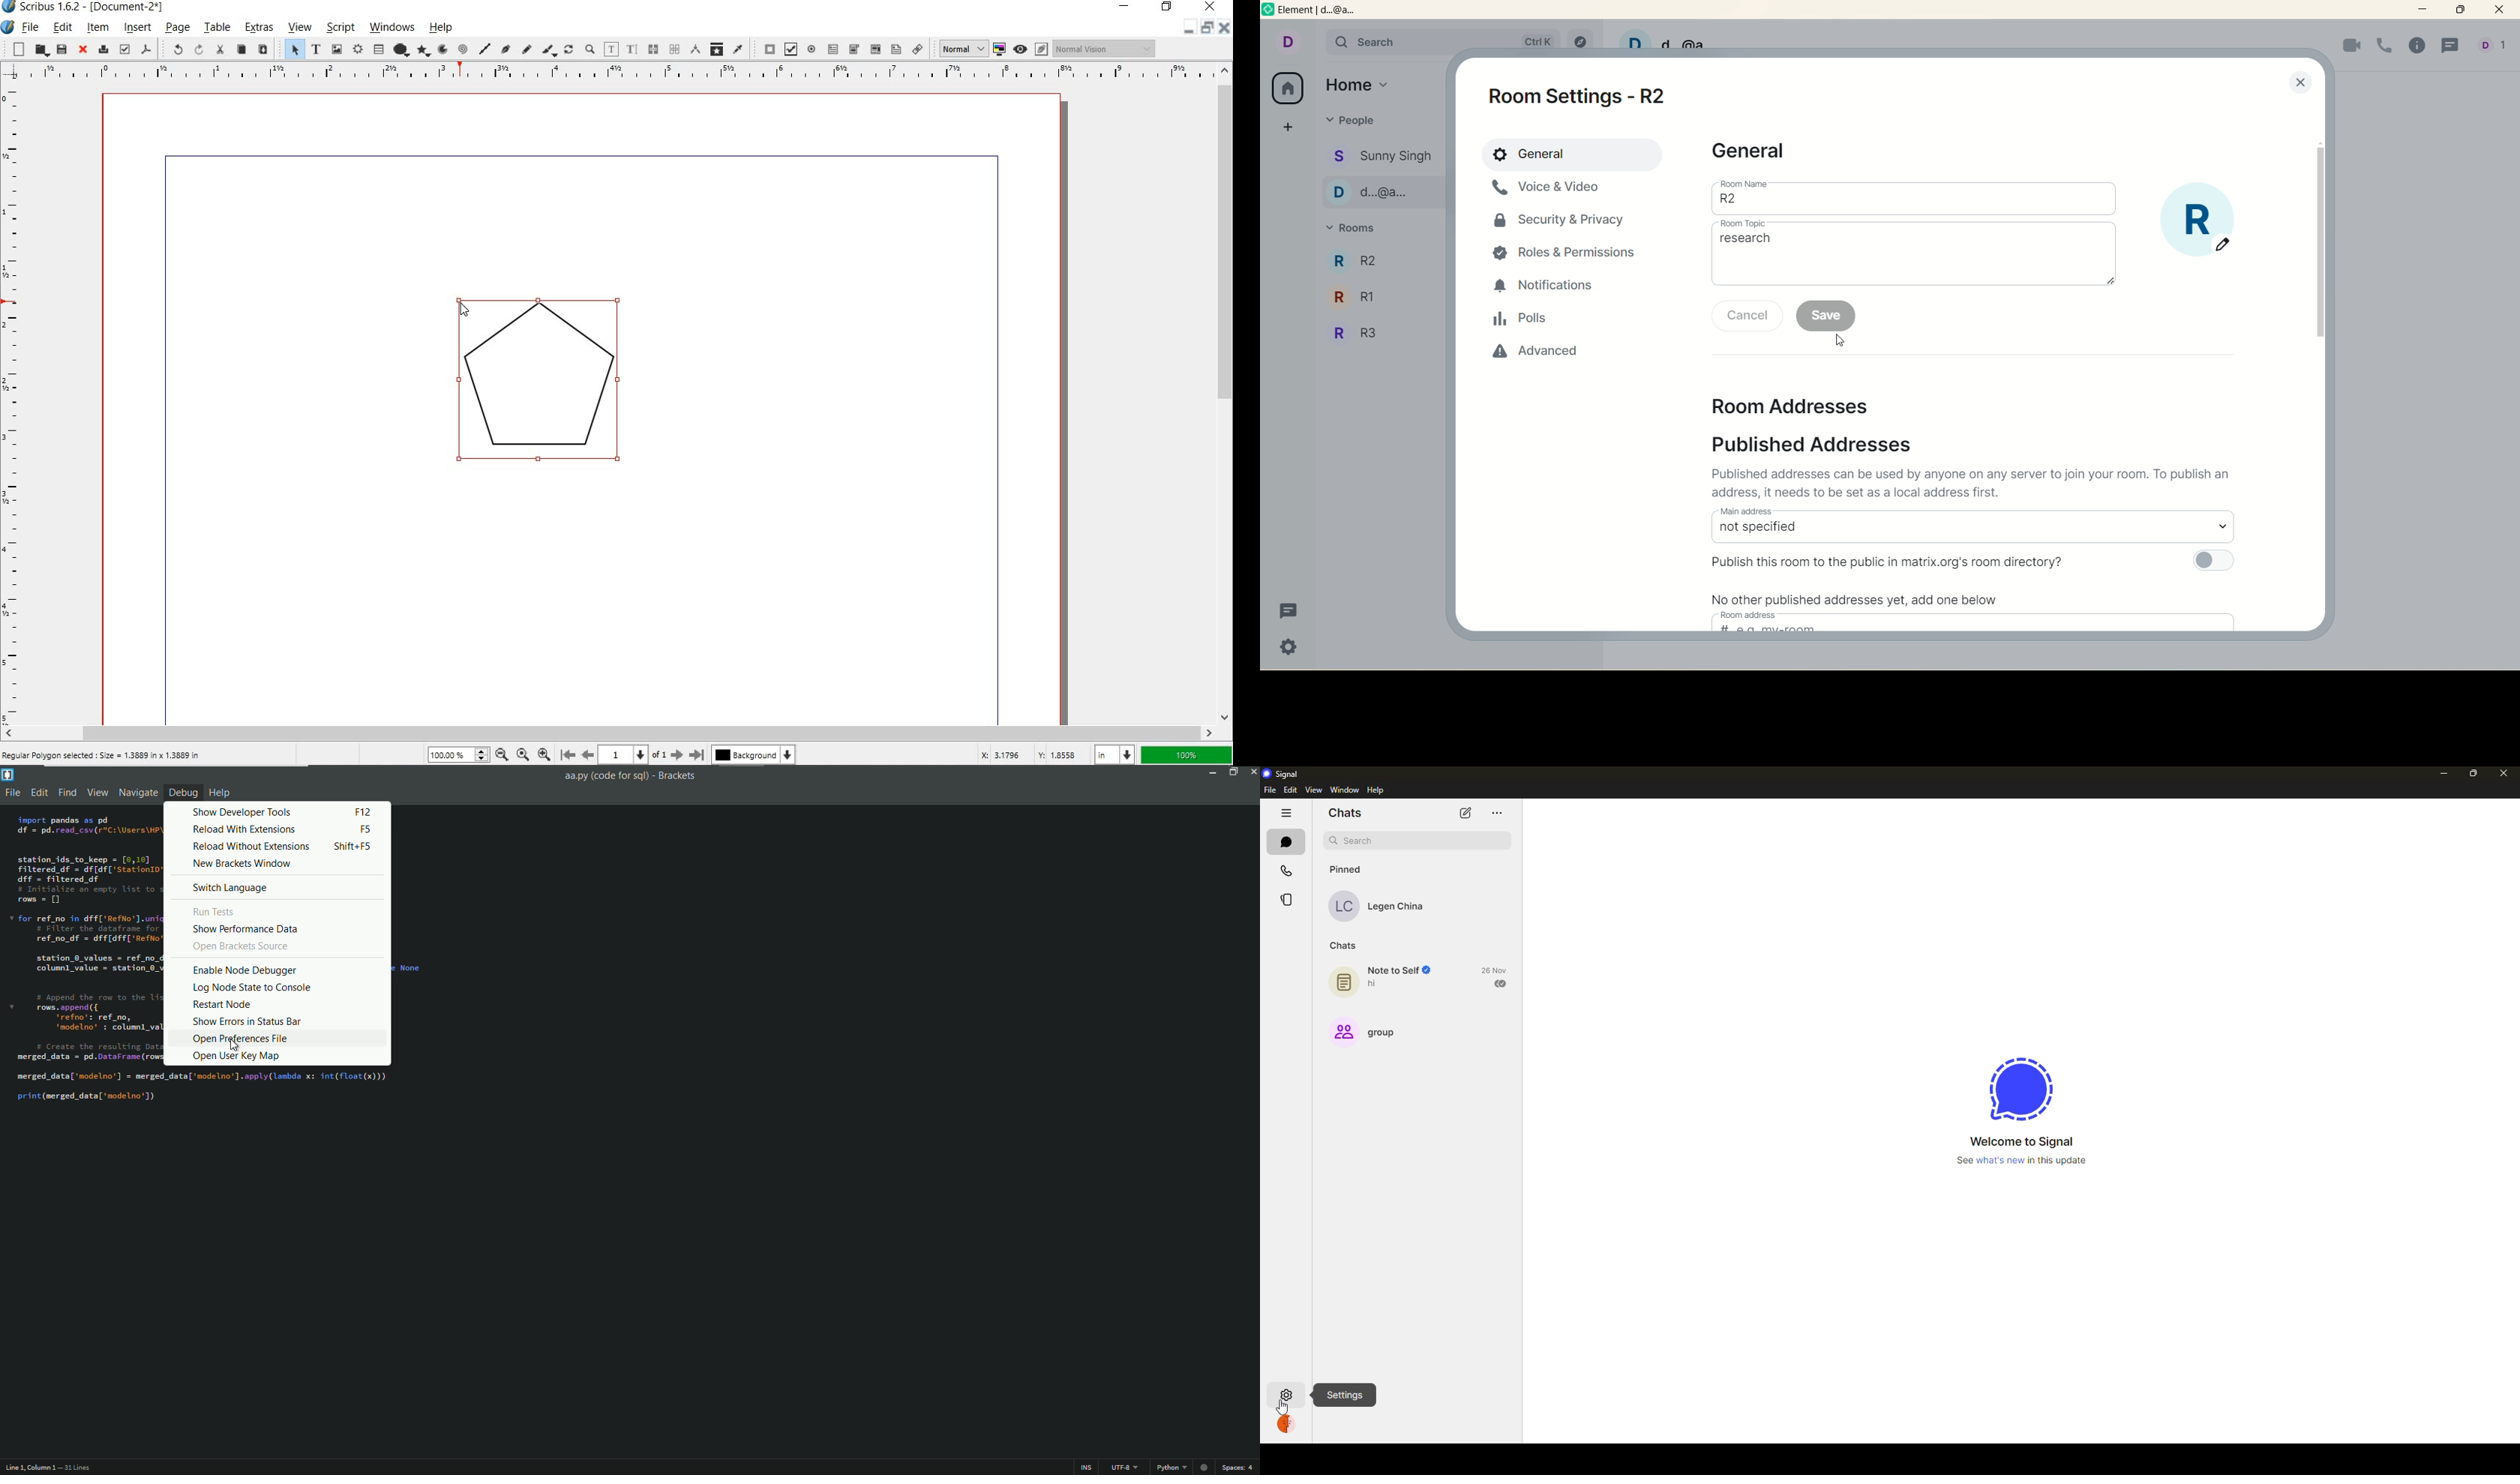 The height and width of the screenshot is (1484, 2520). Describe the element at coordinates (2216, 561) in the screenshot. I see `toggle` at that location.